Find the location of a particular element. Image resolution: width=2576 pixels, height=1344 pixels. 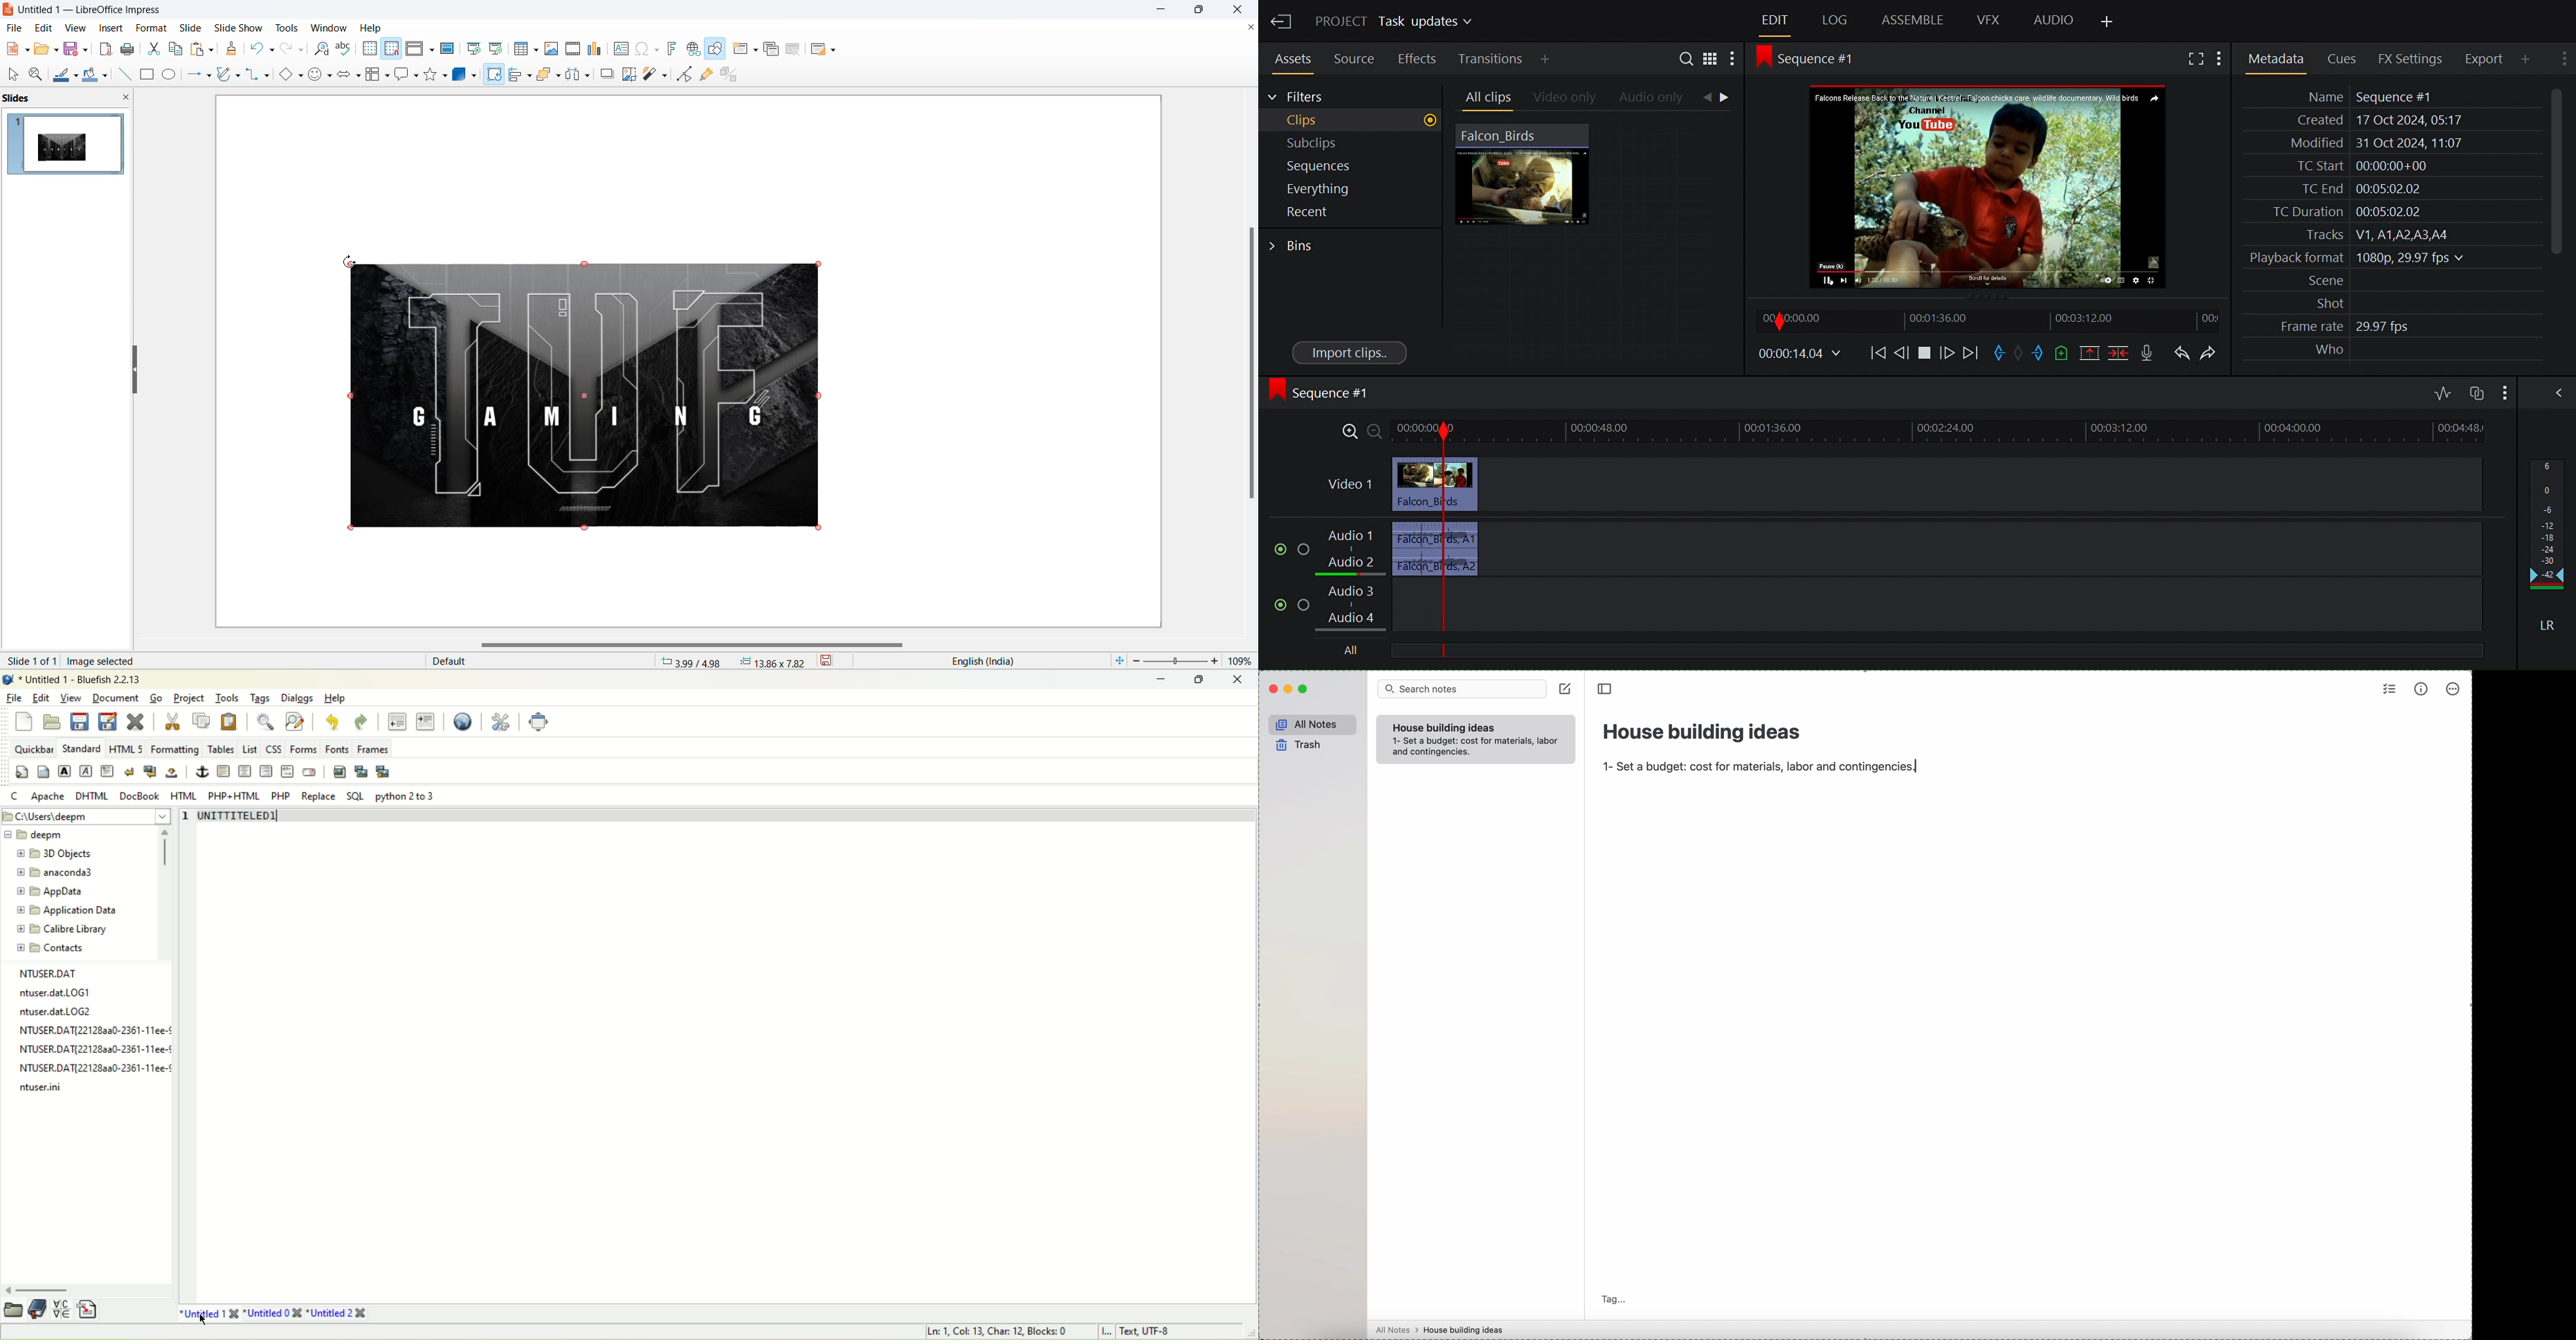

table grid is located at coordinates (537, 50).